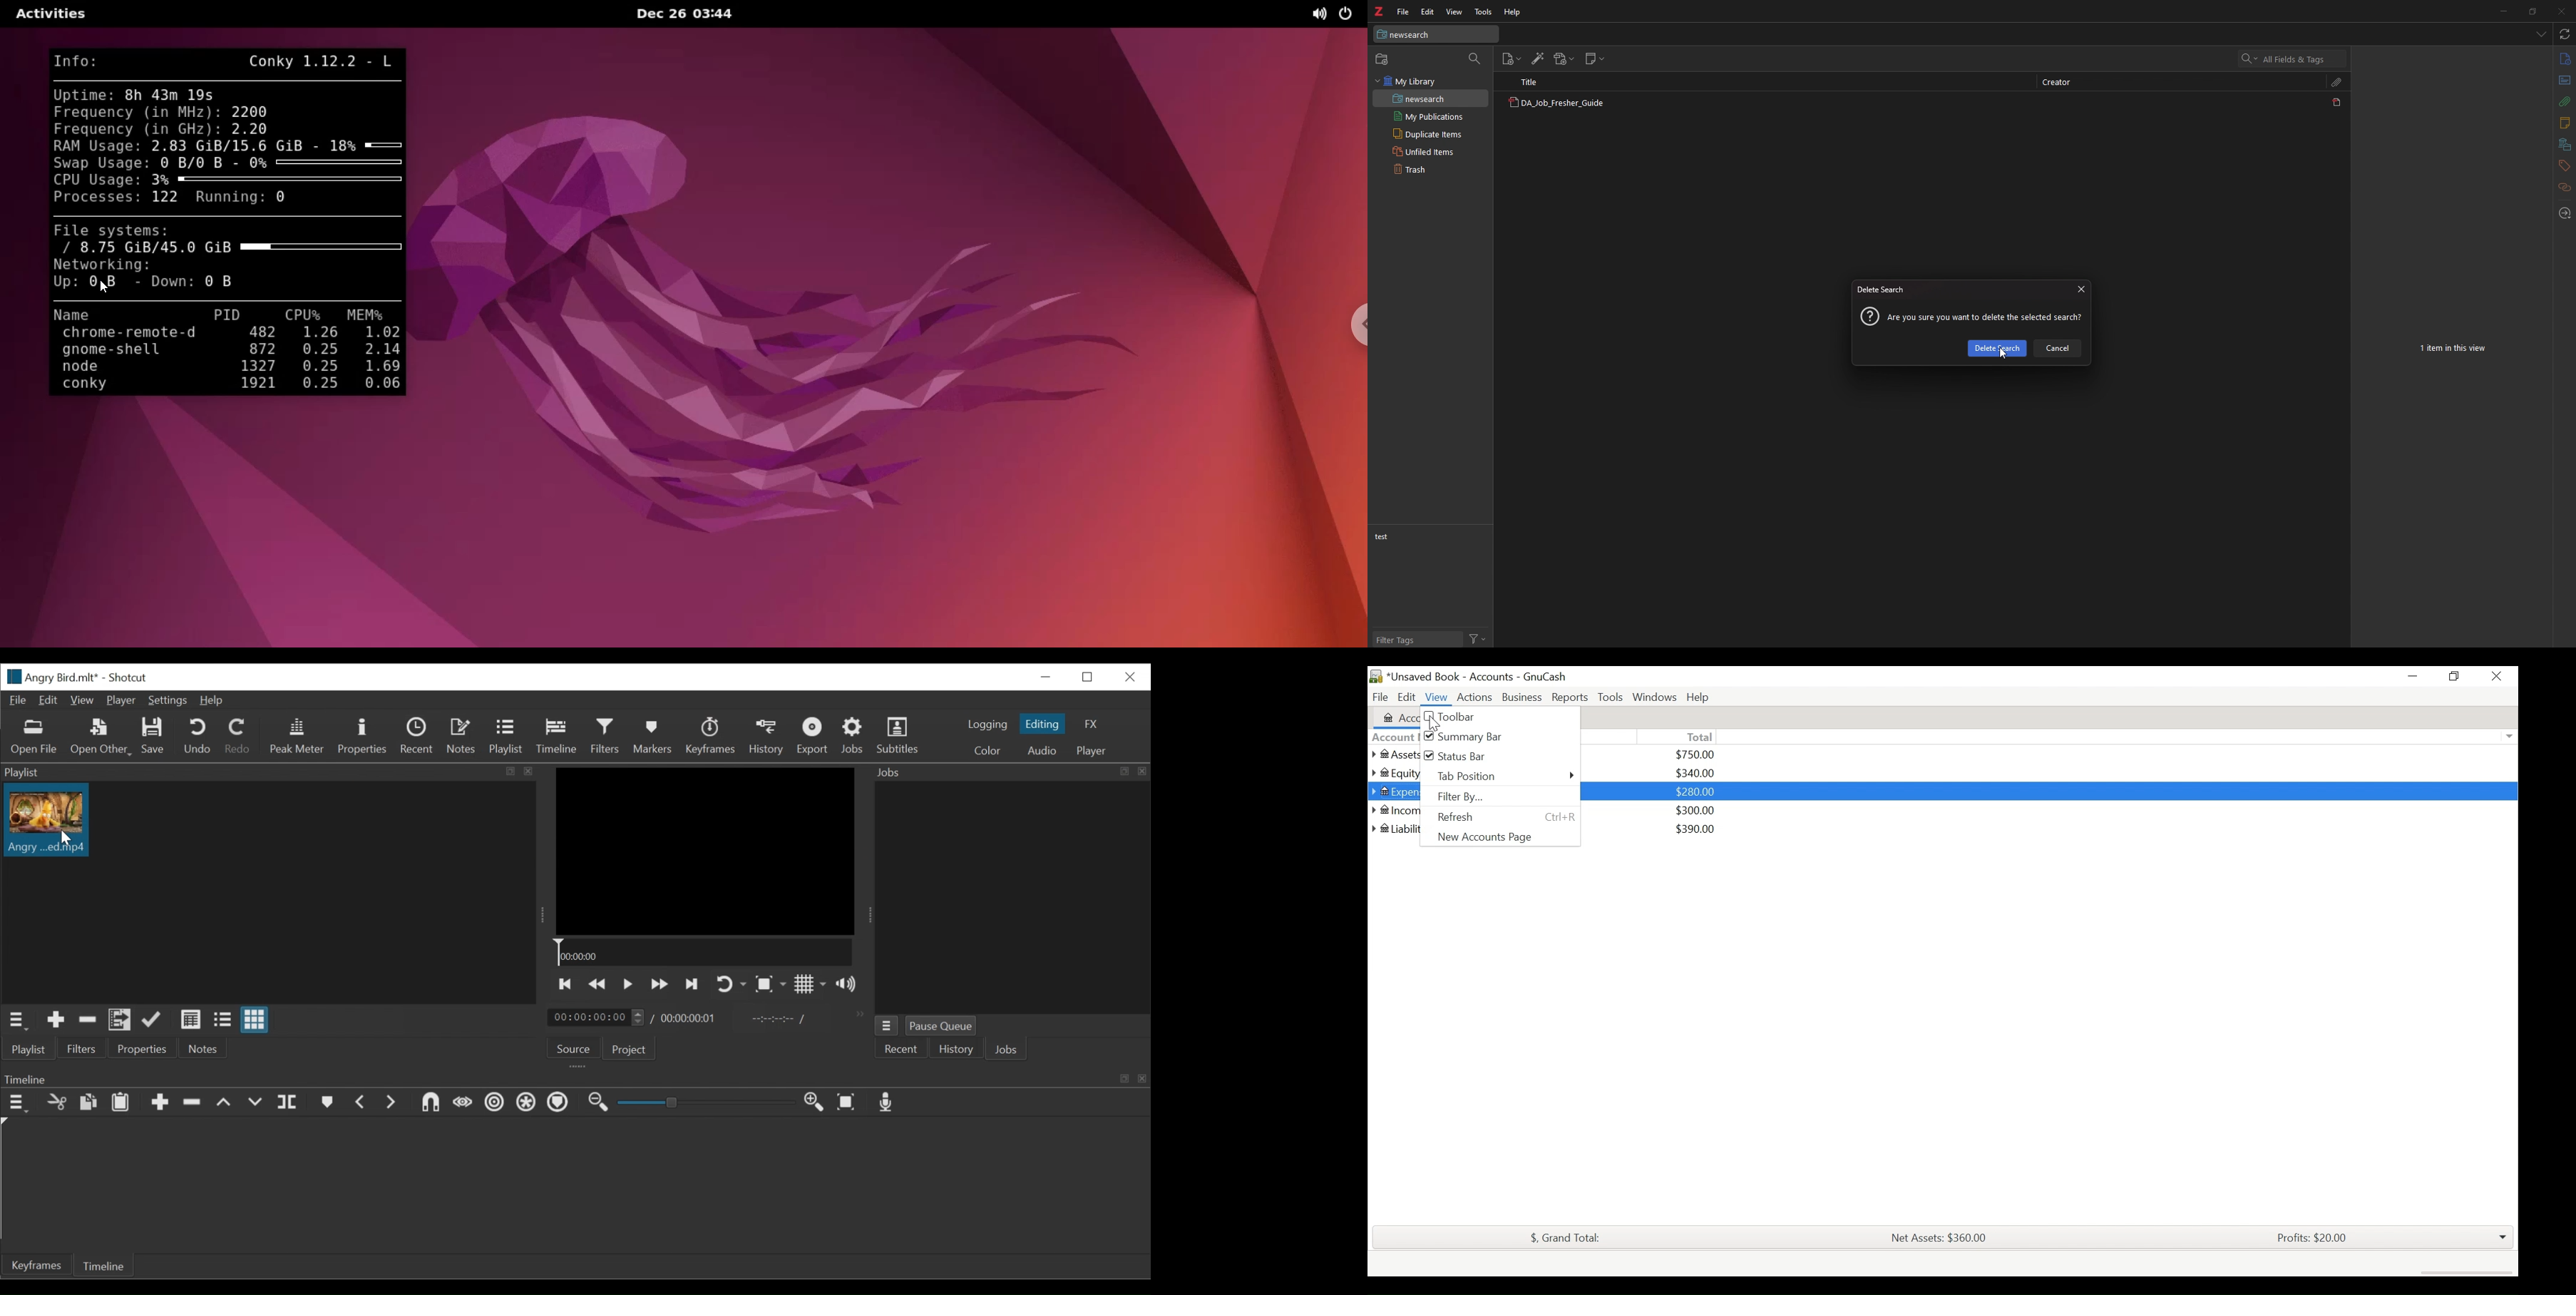 Image resolution: width=2576 pixels, height=1316 pixels. What do you see at coordinates (67, 838) in the screenshot?
I see `Cursor` at bounding box center [67, 838].